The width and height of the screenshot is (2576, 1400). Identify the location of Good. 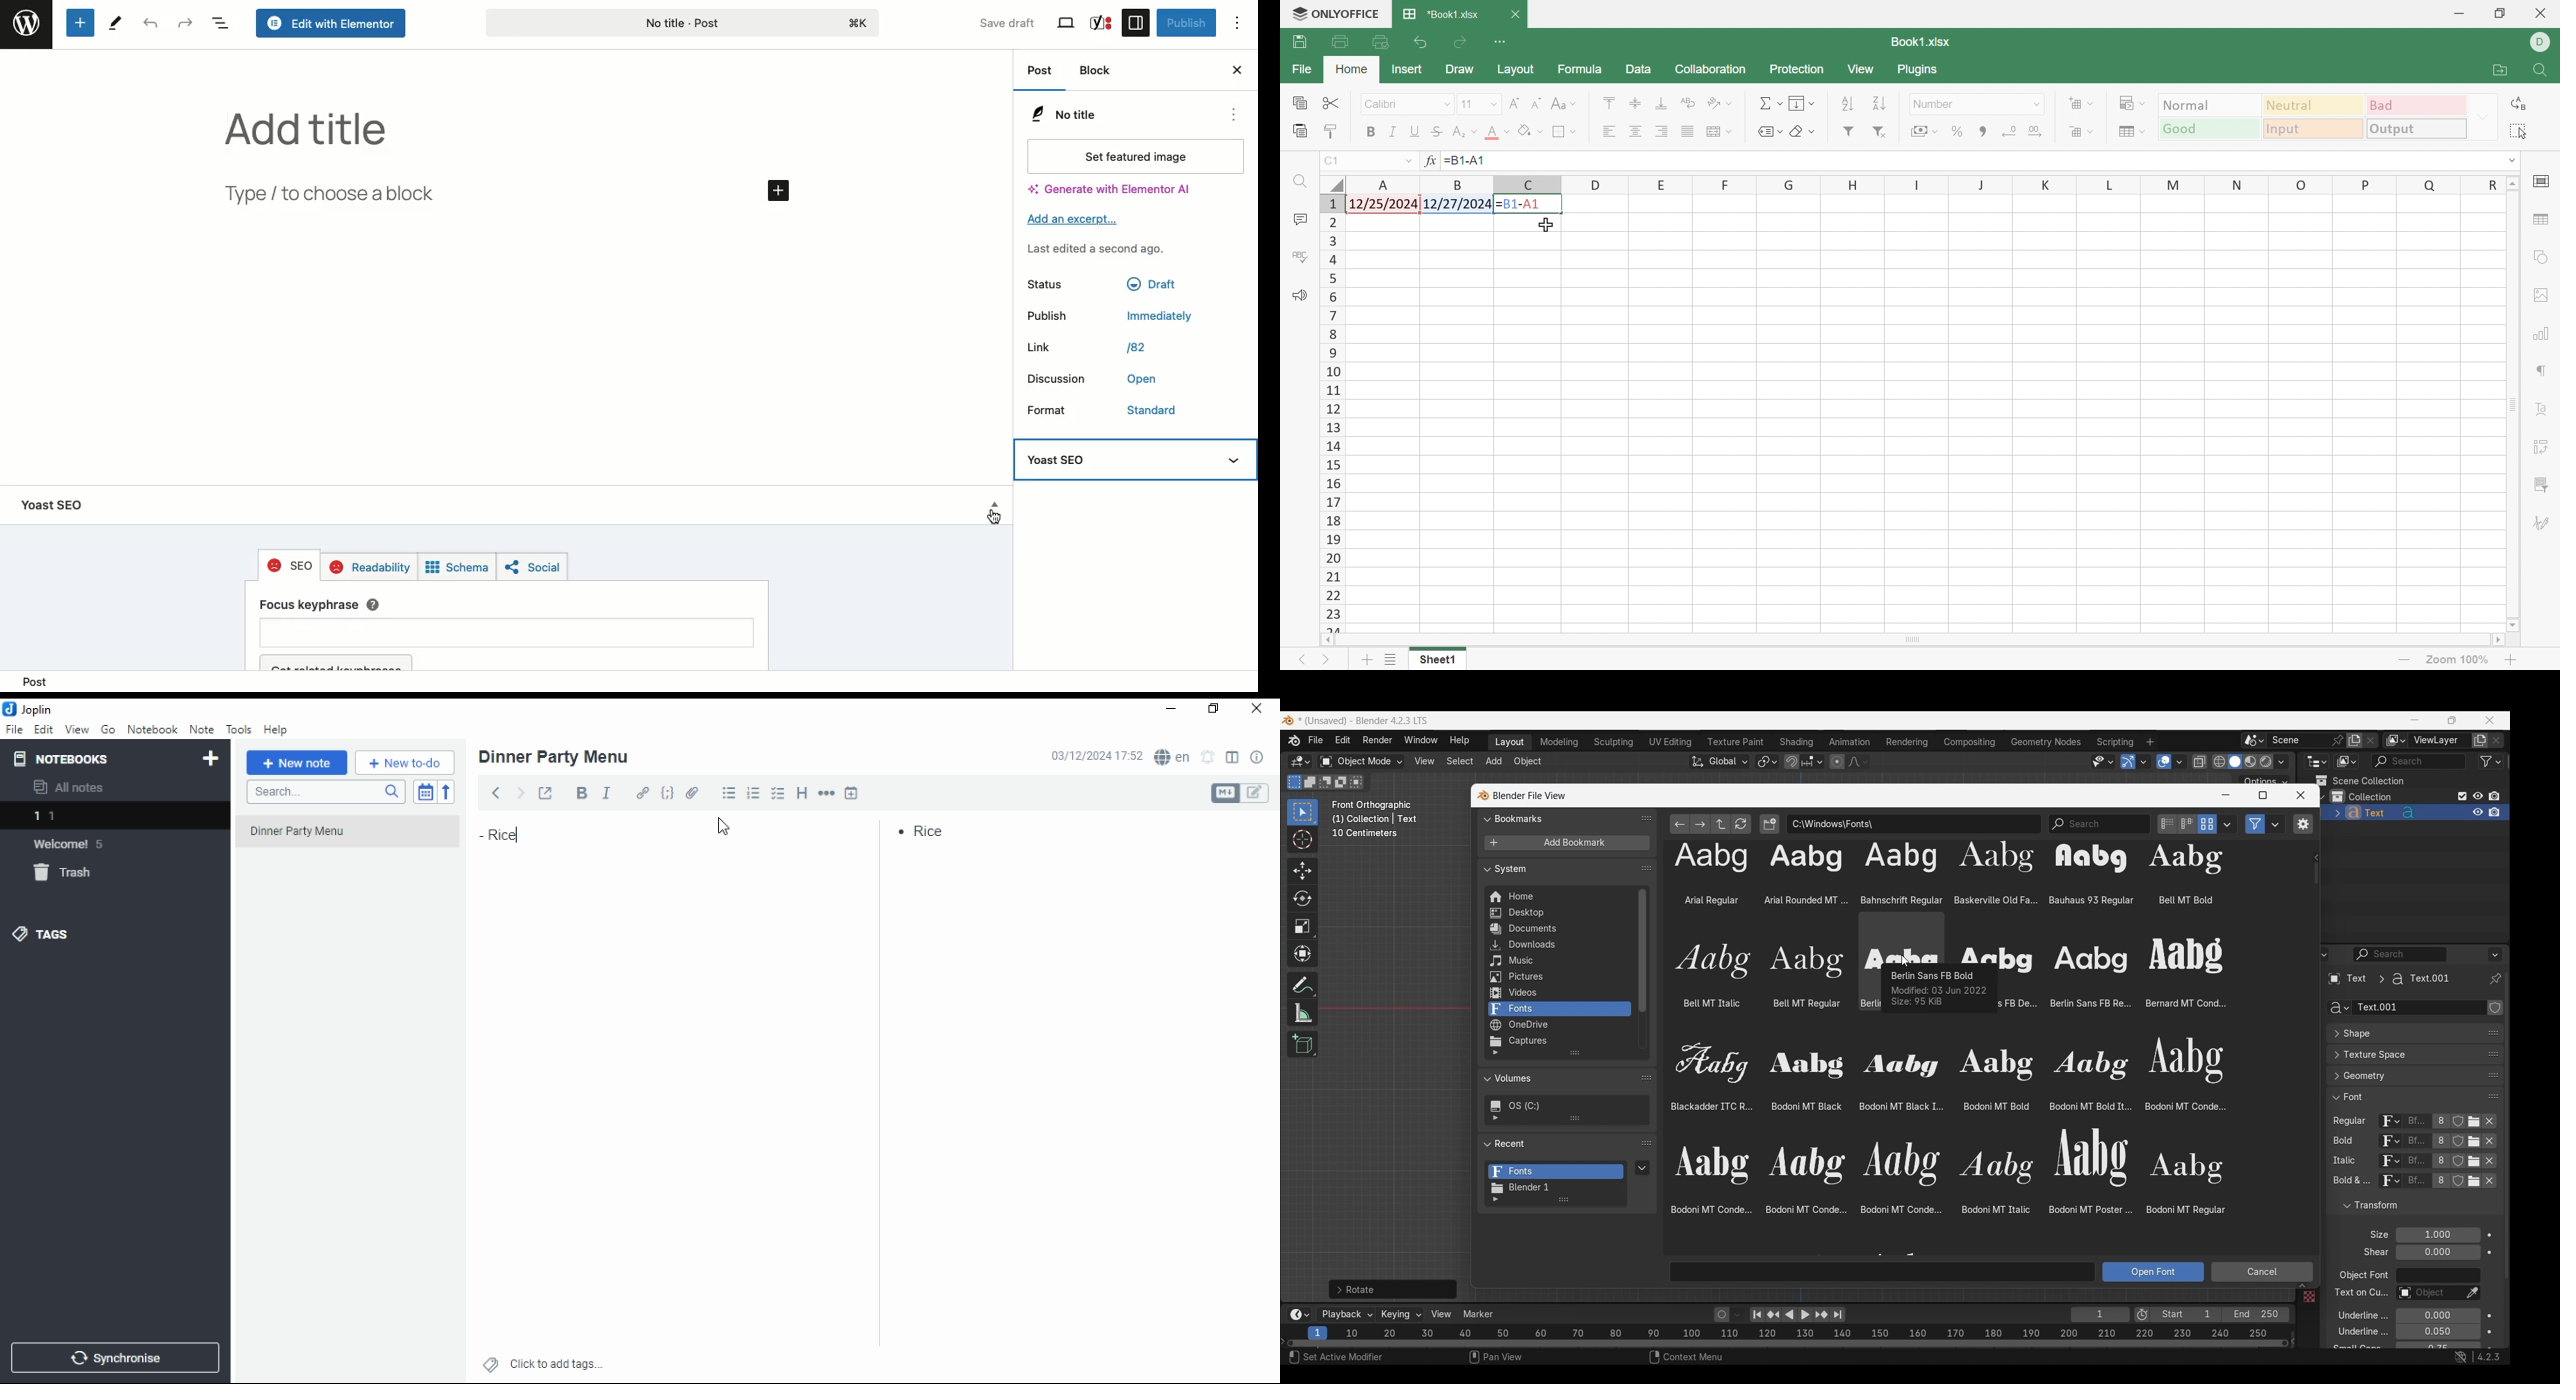
(2207, 129).